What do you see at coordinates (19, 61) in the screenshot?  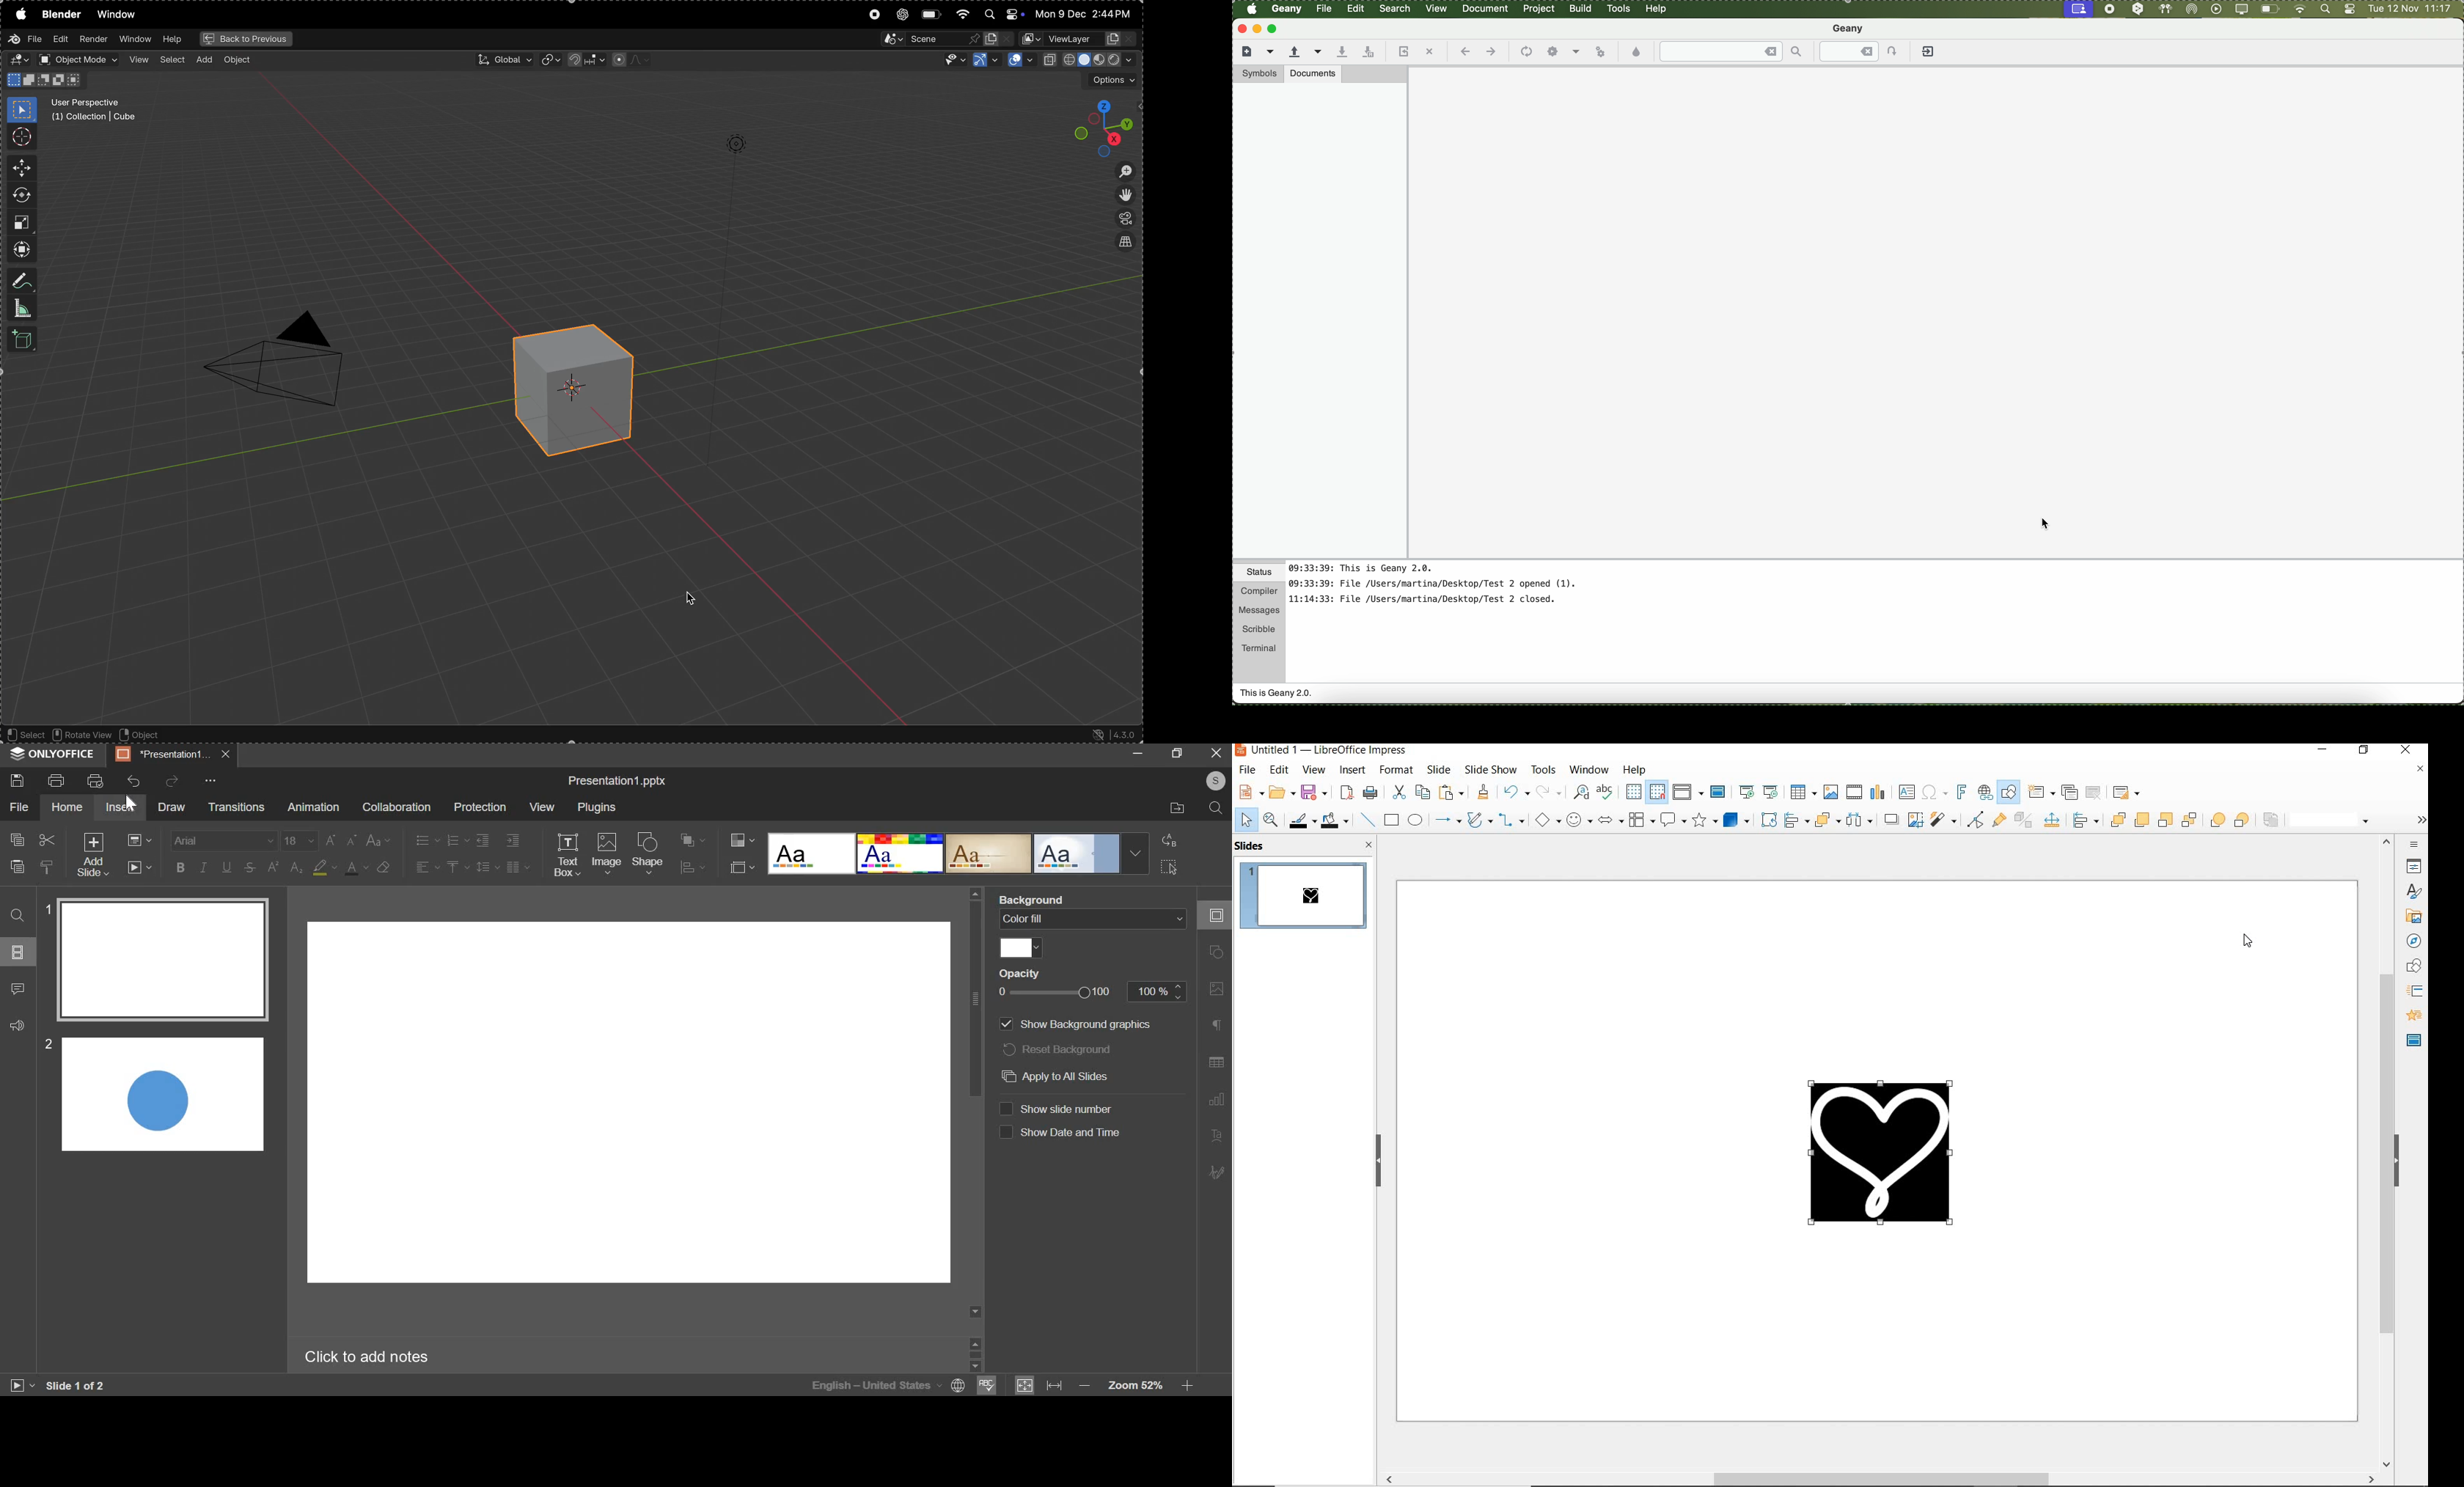 I see `editor type` at bounding box center [19, 61].